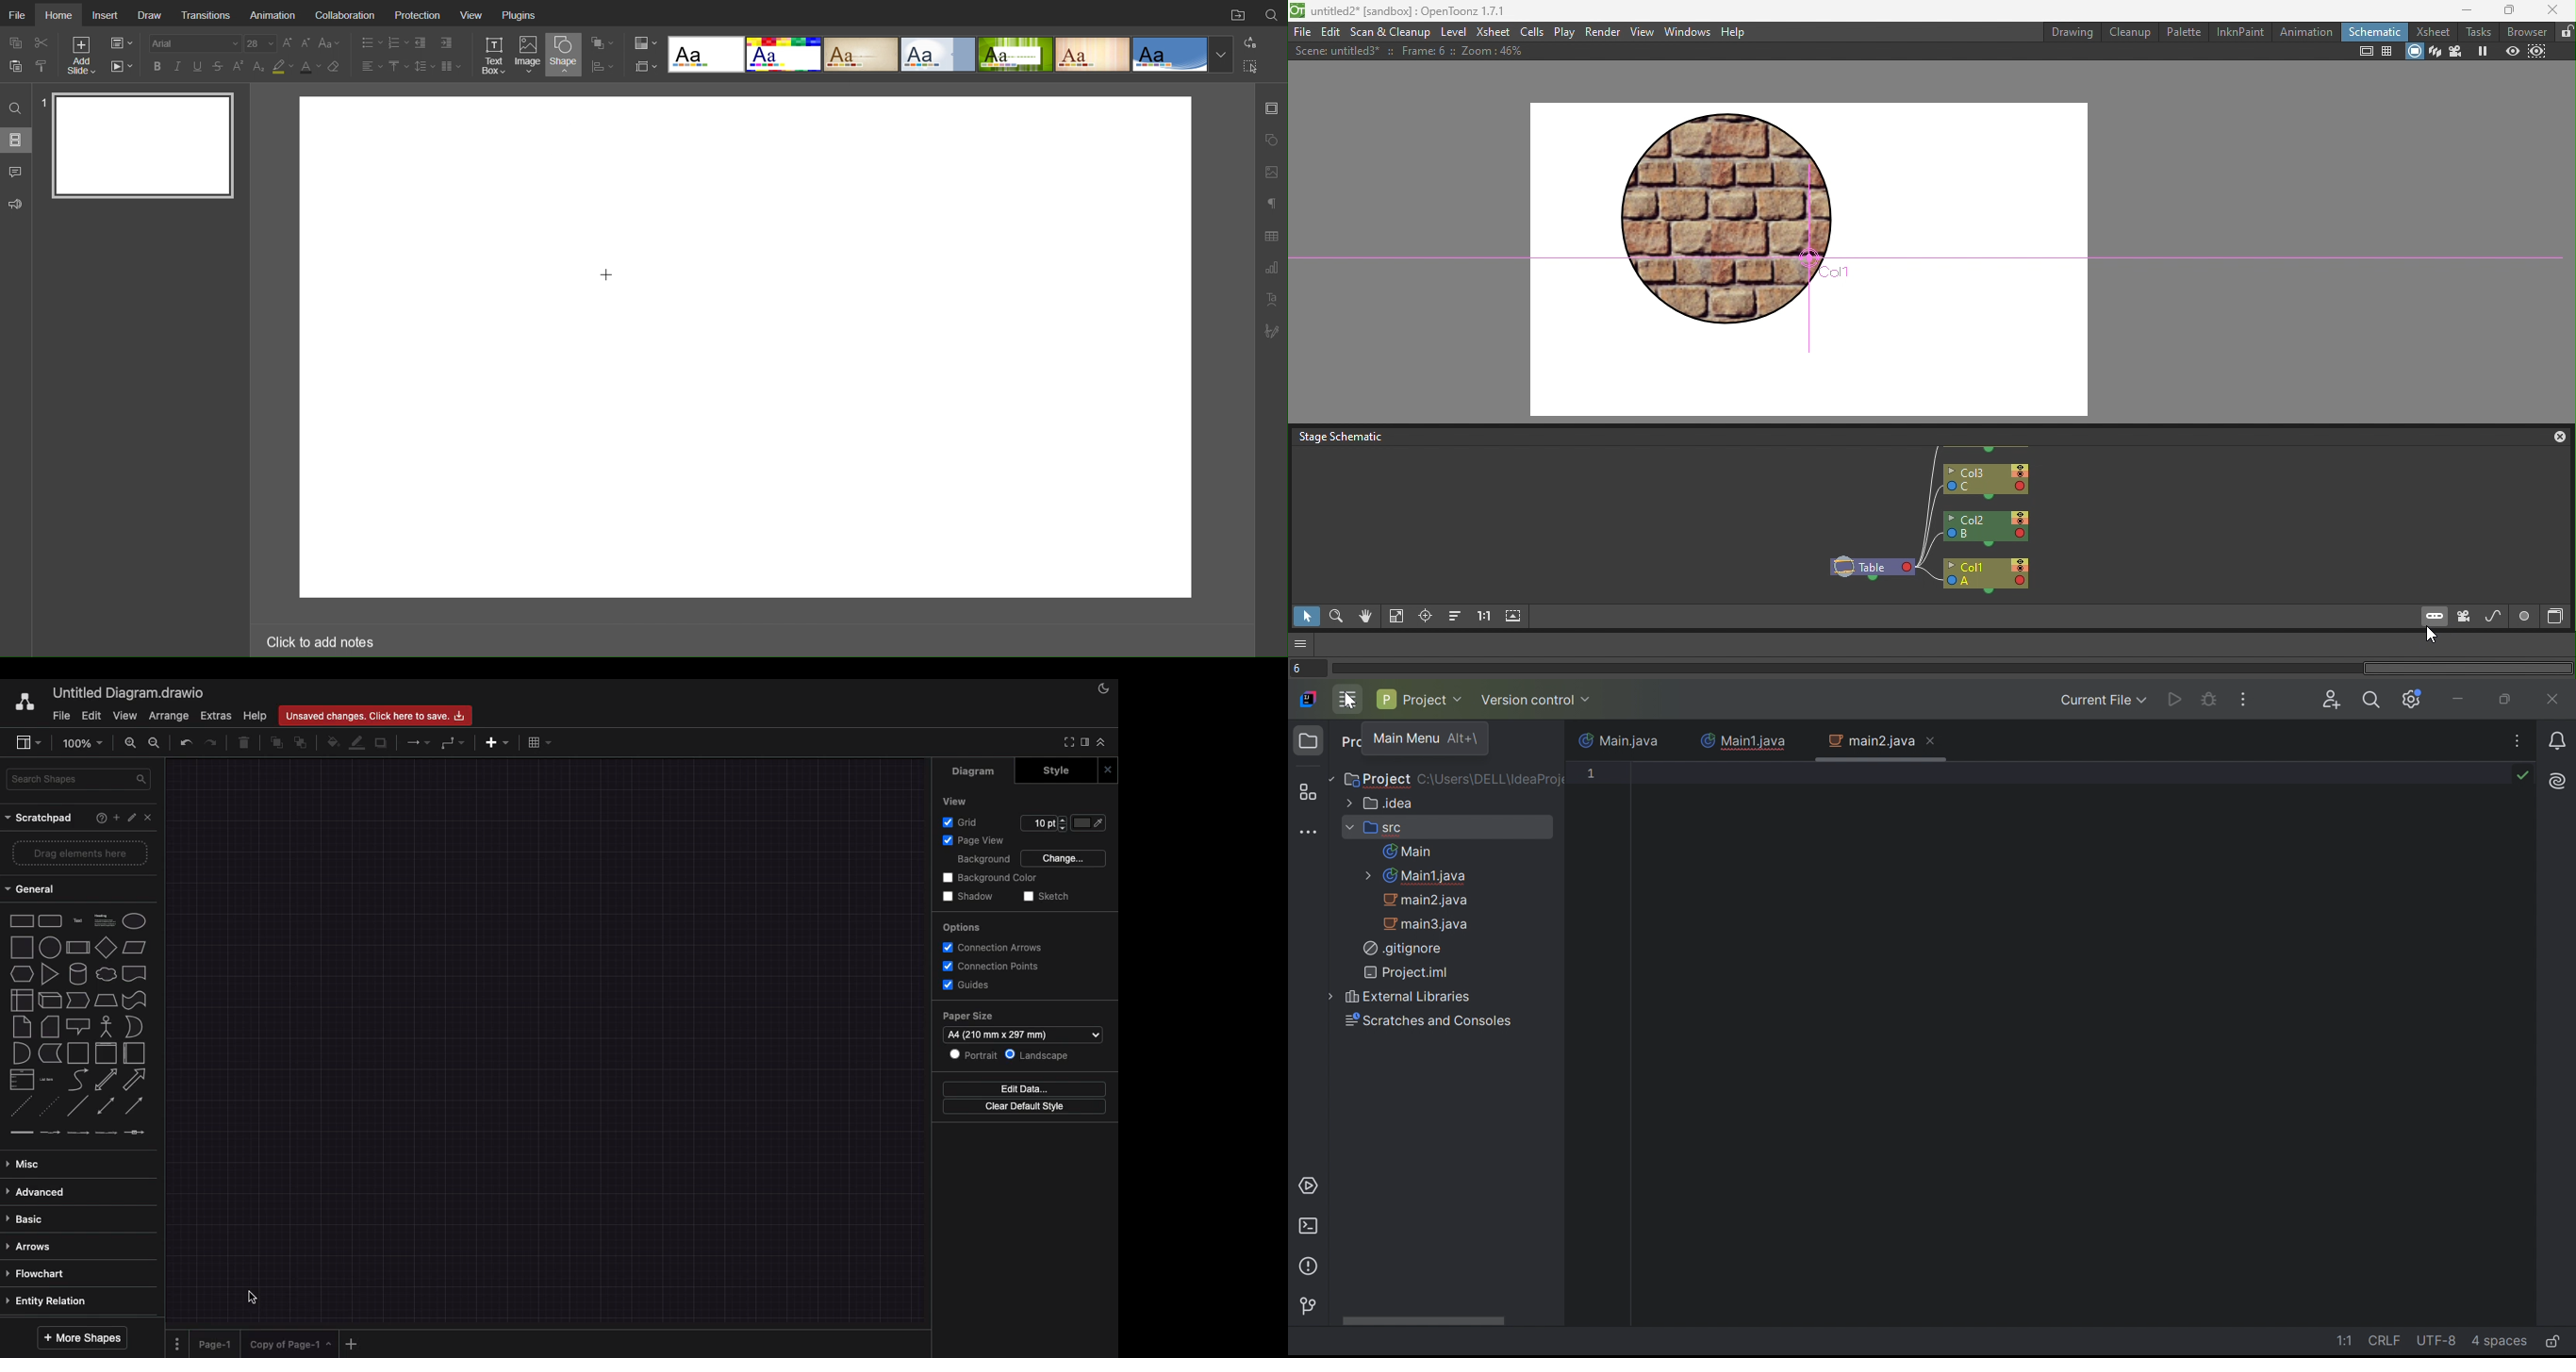 This screenshot has height=1372, width=2576. I want to click on Text Color, so click(310, 67).